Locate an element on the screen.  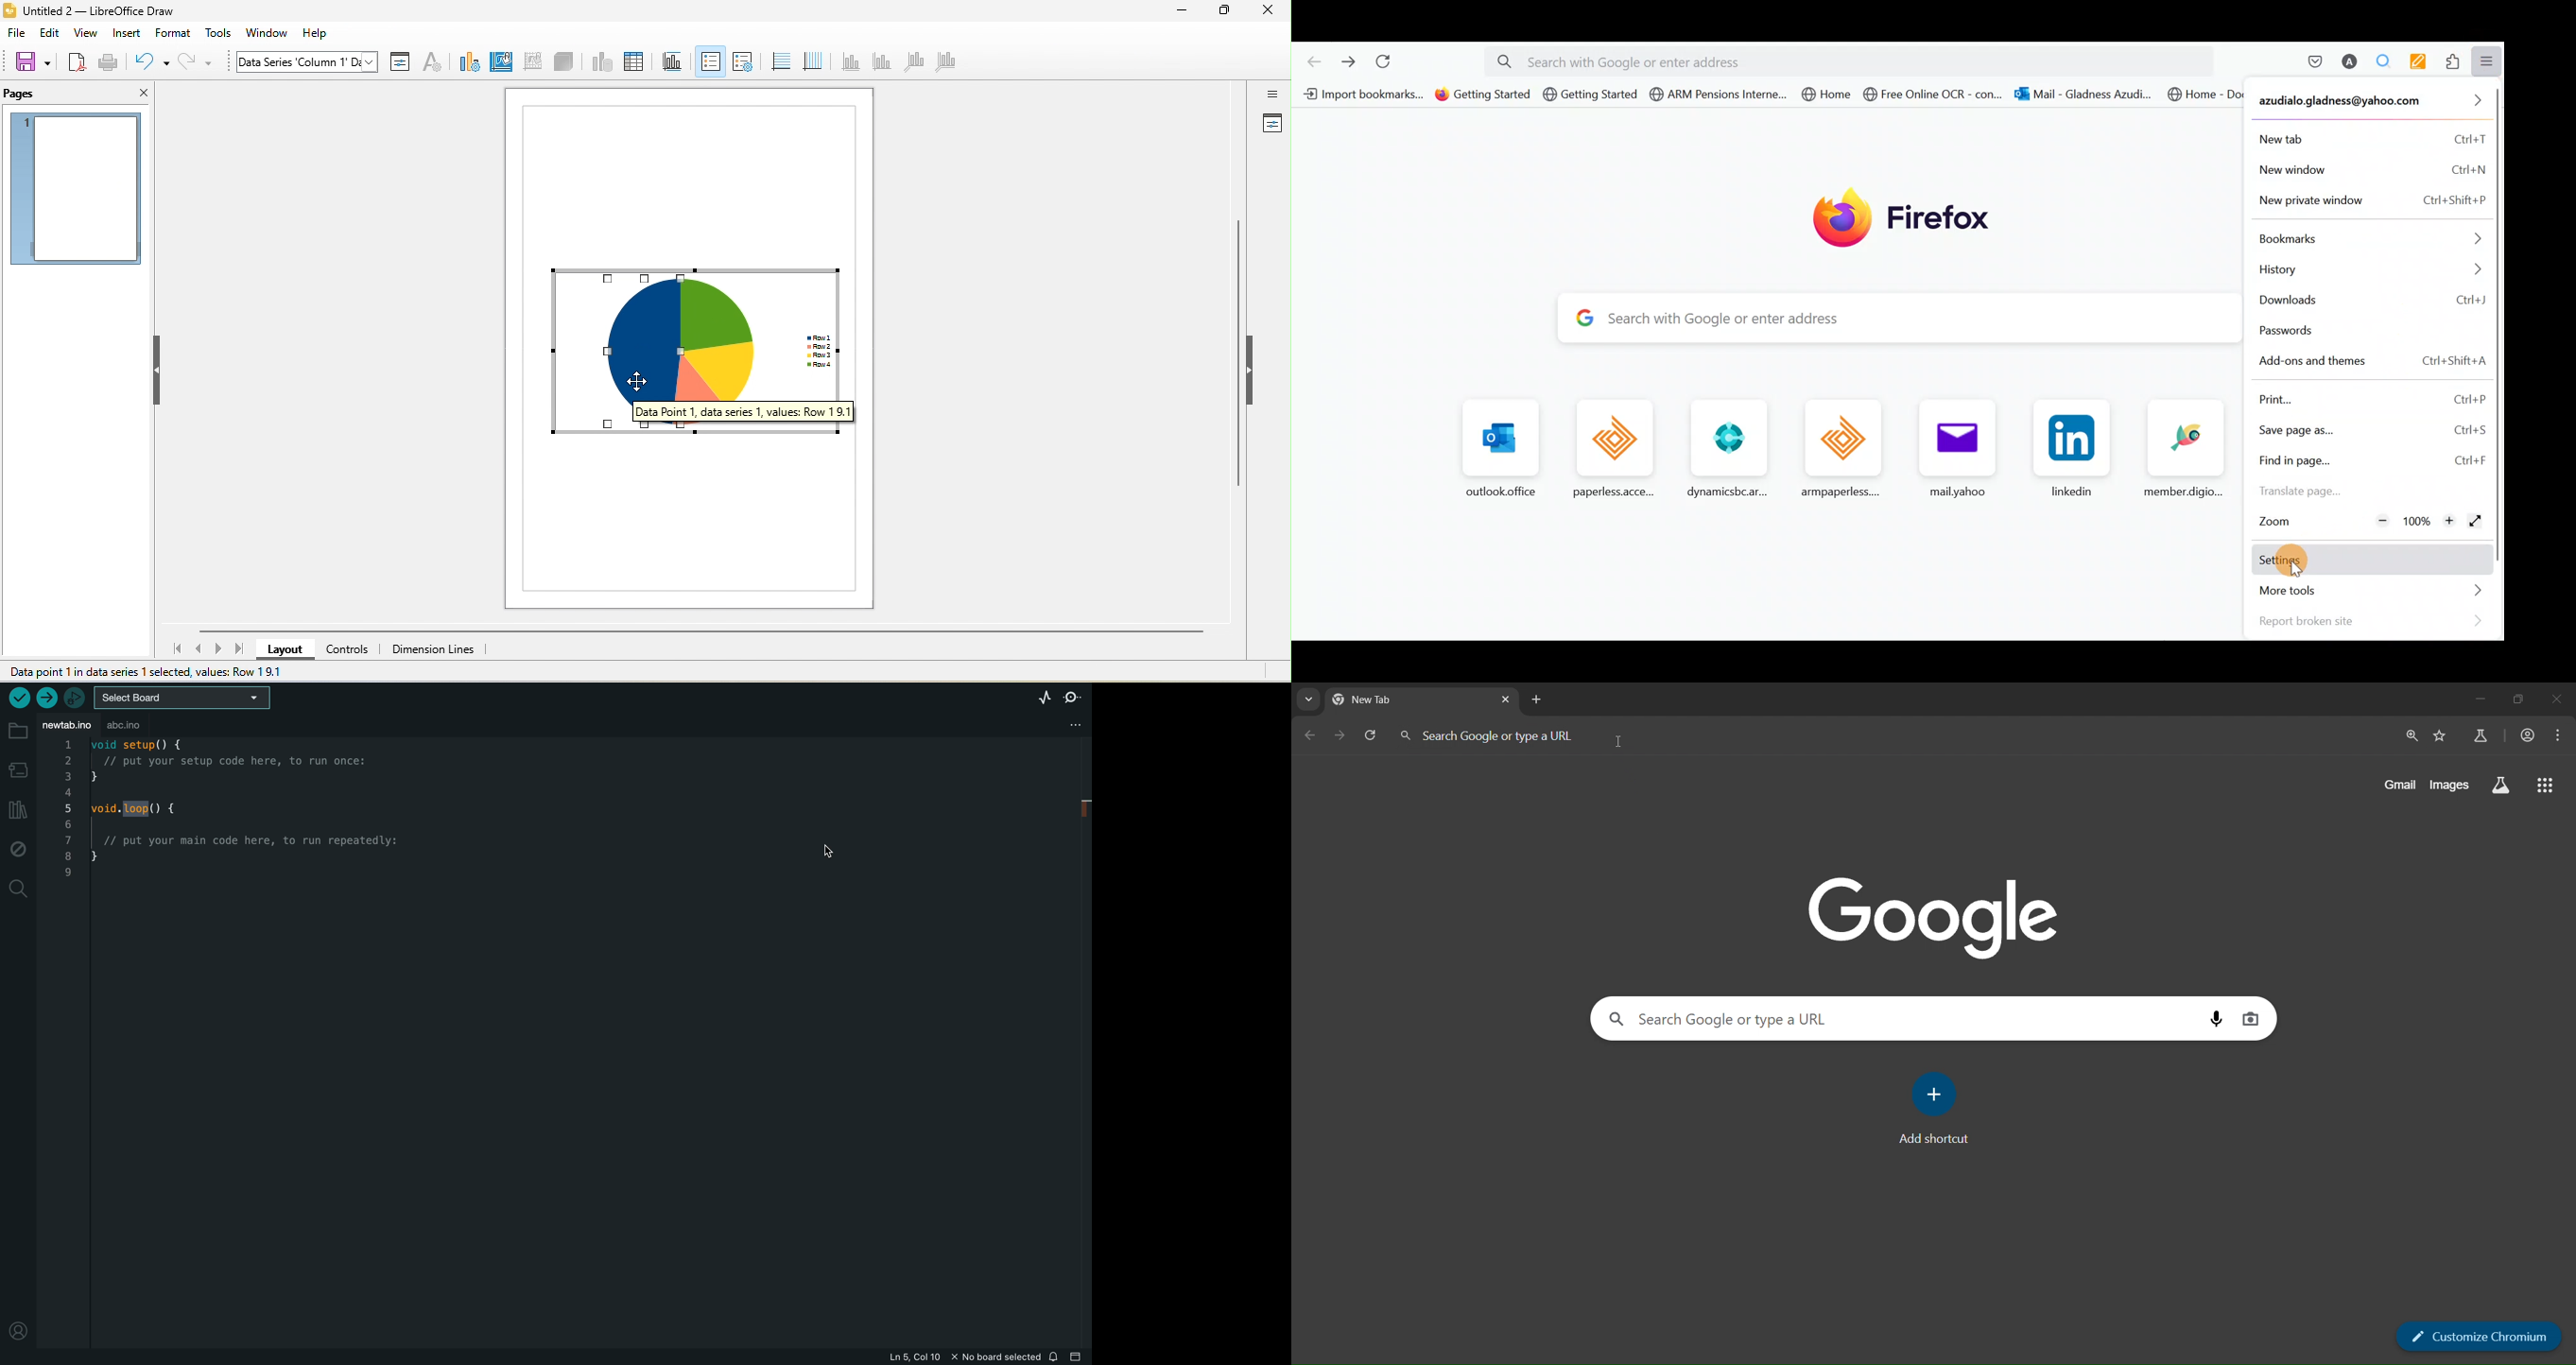
titles is located at coordinates (669, 61).